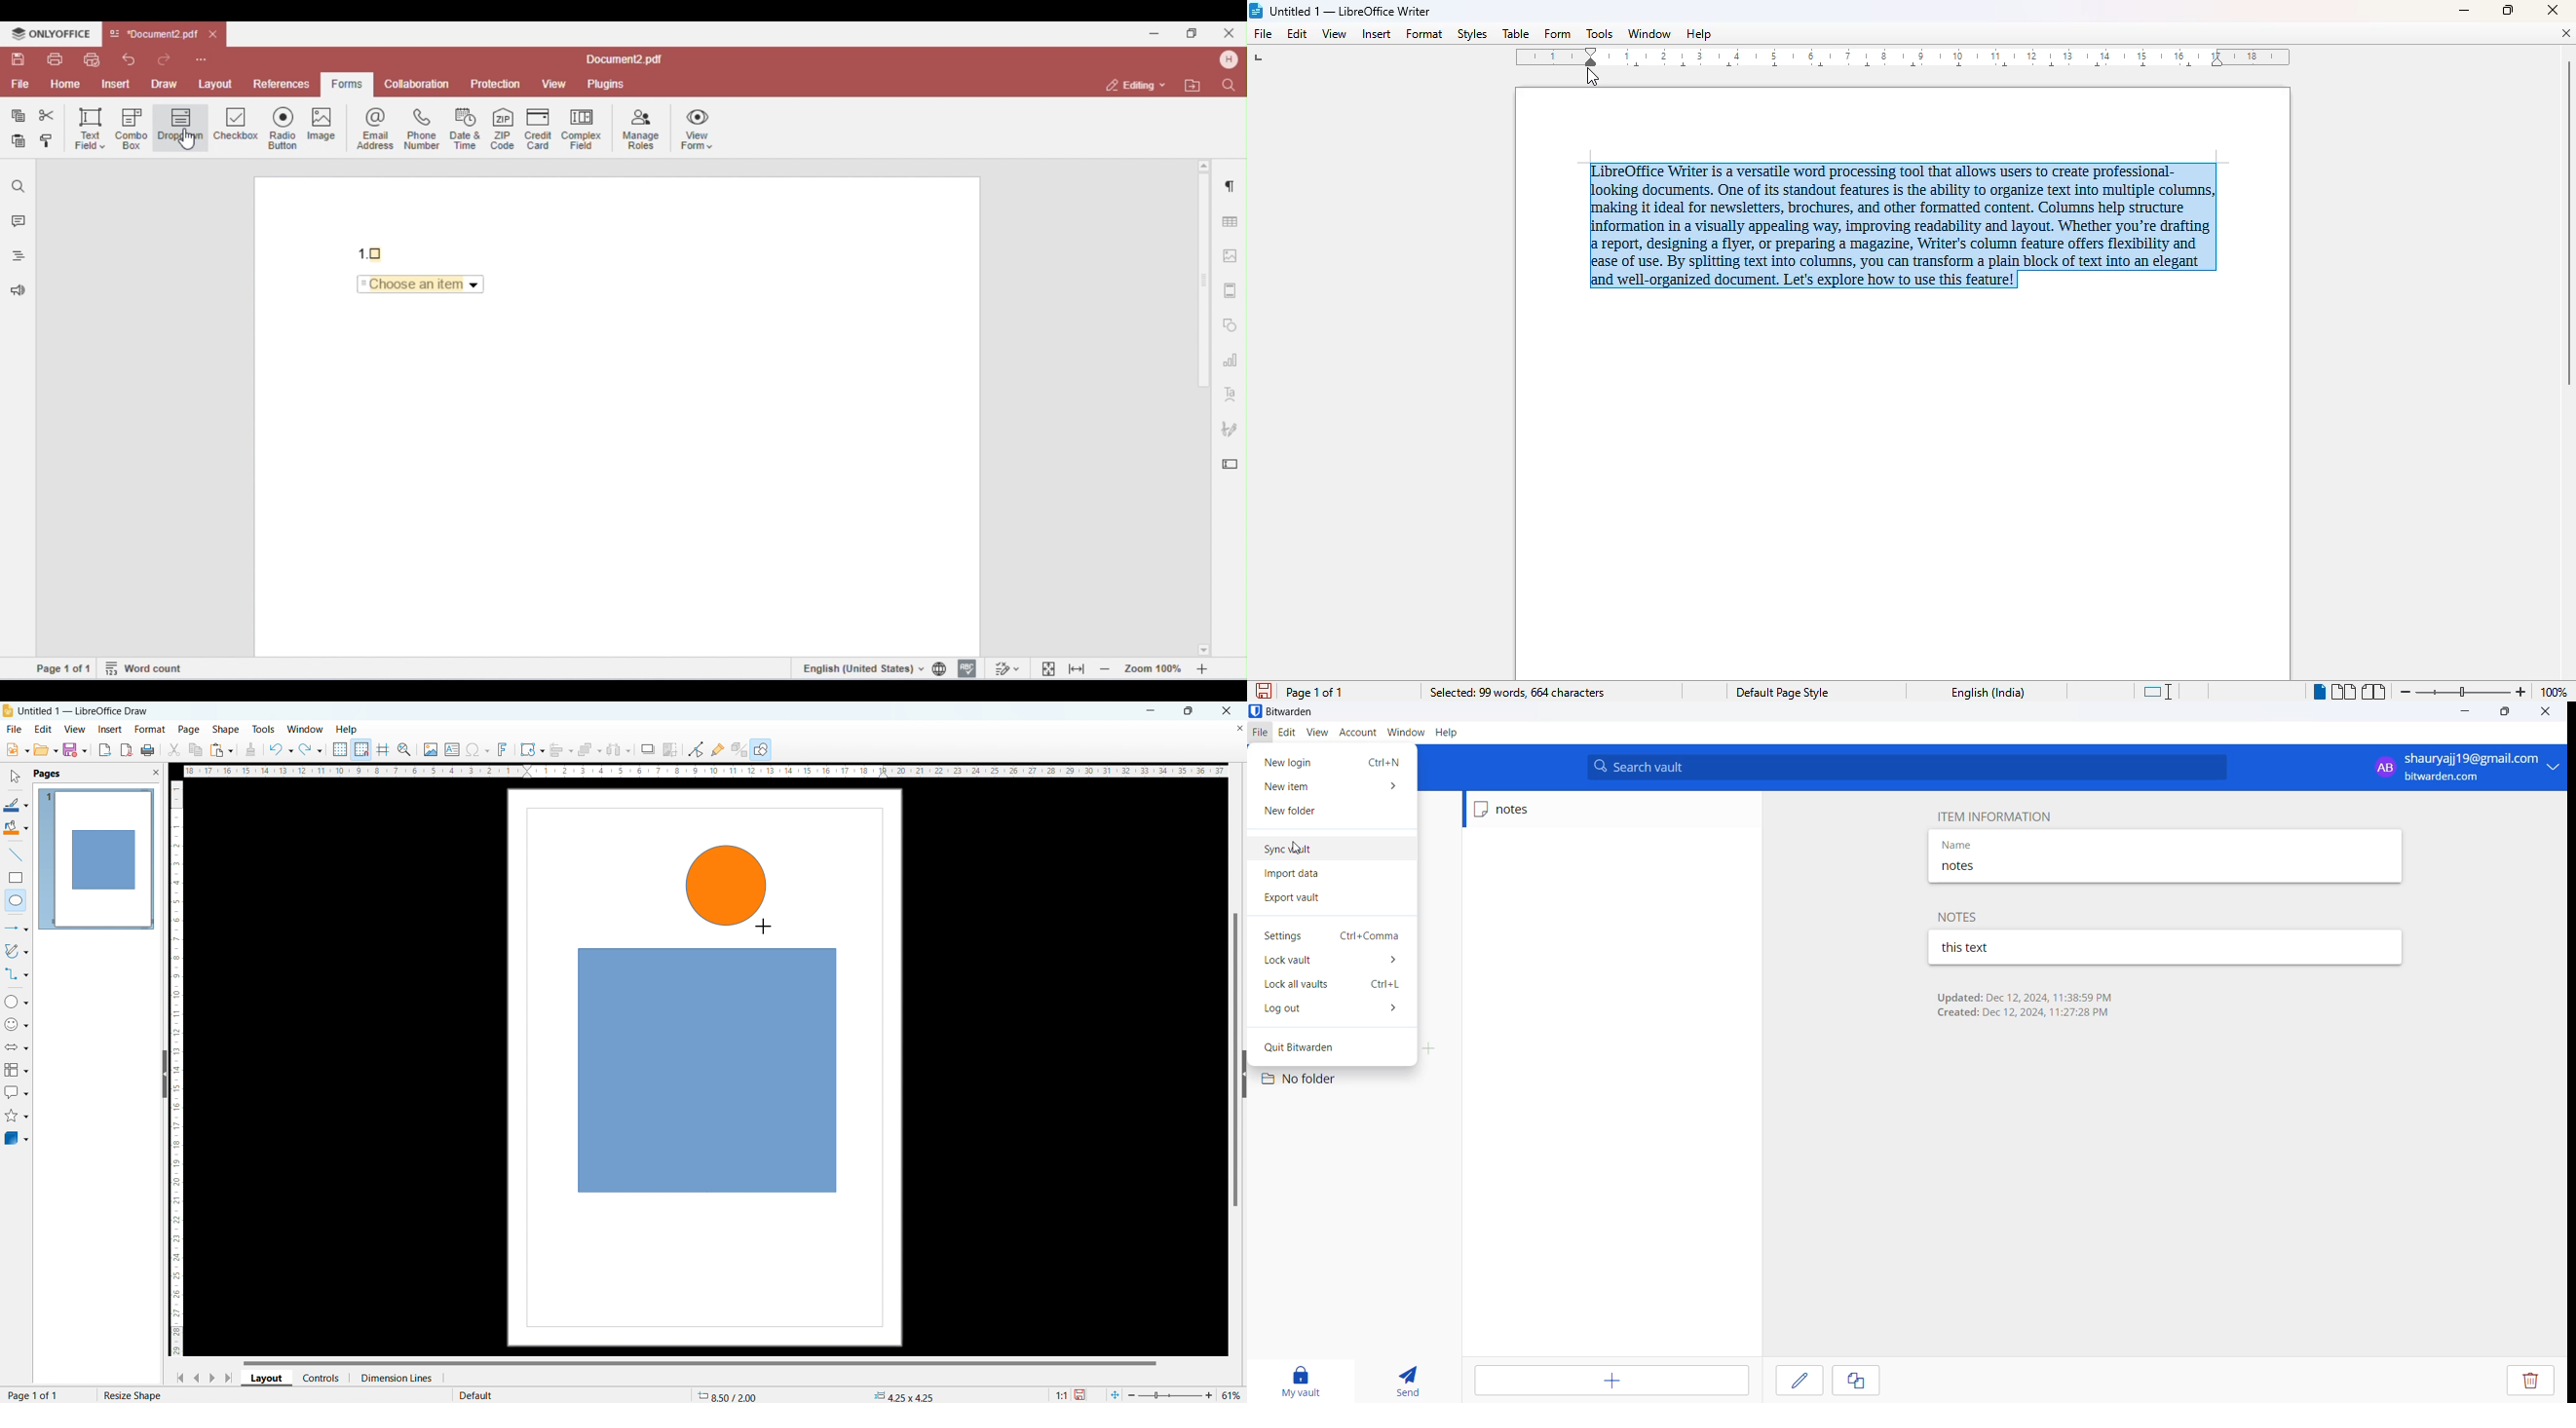 The image size is (2576, 1428). I want to click on close document, so click(2565, 33).